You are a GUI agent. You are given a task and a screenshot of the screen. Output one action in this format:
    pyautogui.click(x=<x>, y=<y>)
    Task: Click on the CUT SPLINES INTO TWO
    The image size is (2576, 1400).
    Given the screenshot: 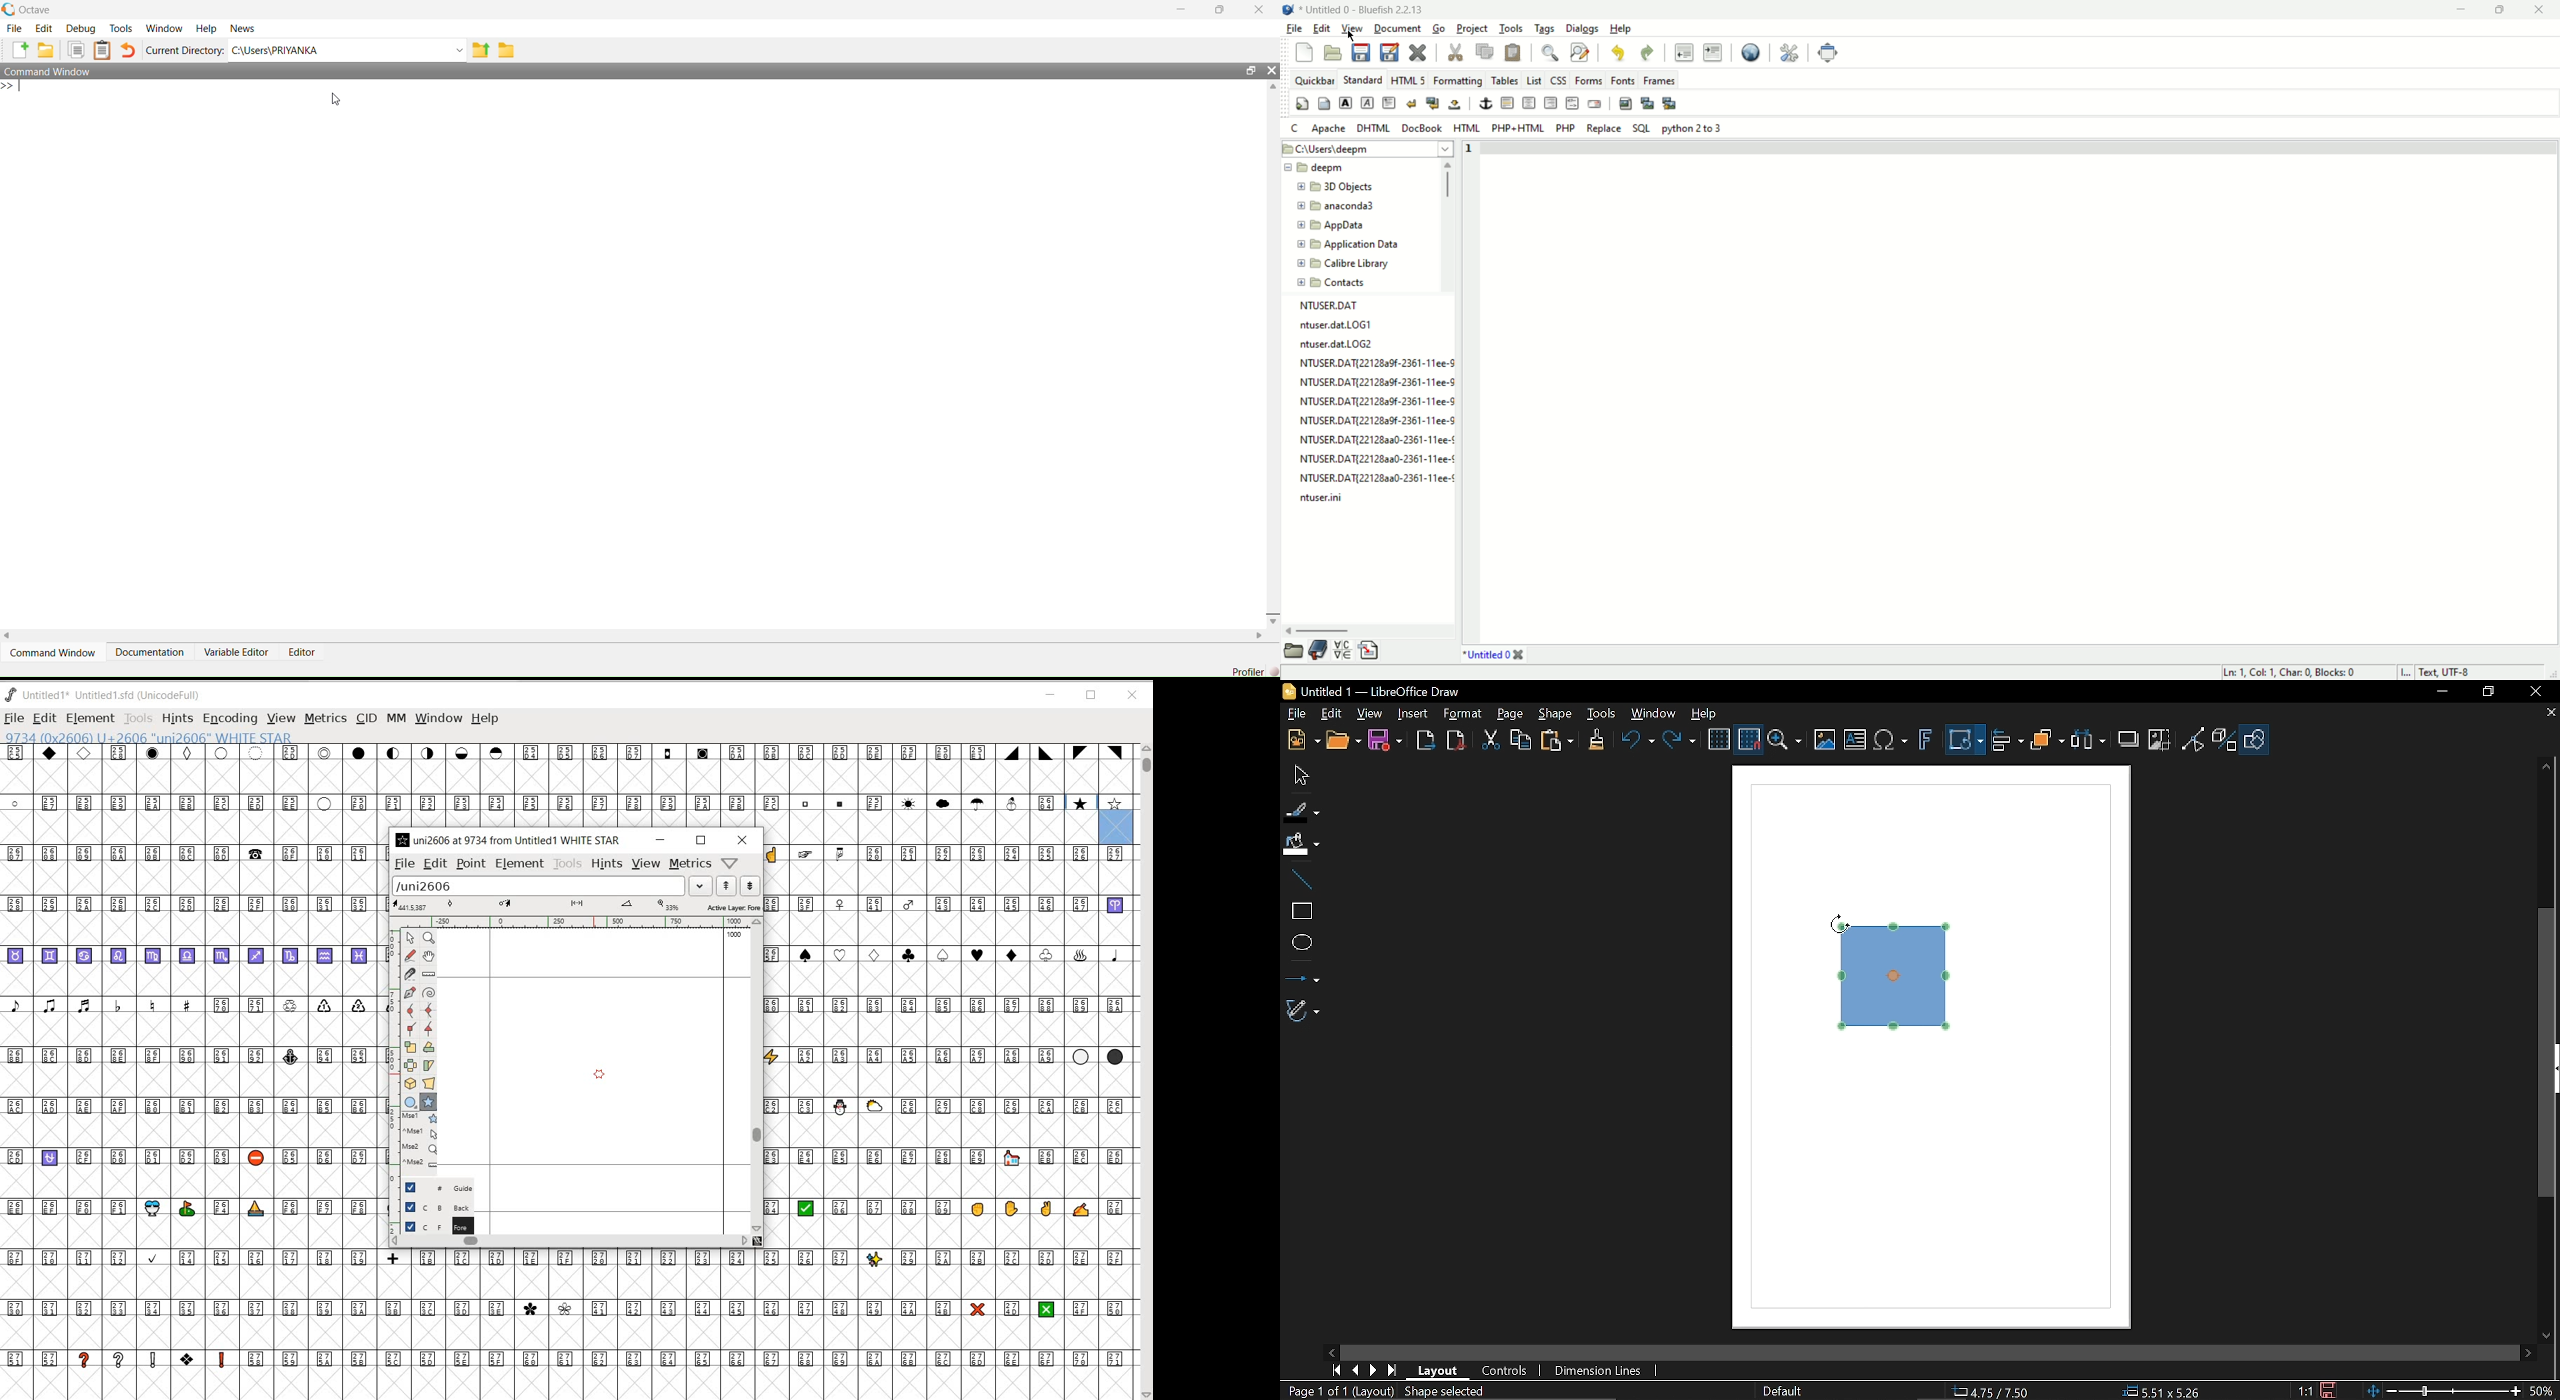 What is the action you would take?
    pyautogui.click(x=411, y=973)
    